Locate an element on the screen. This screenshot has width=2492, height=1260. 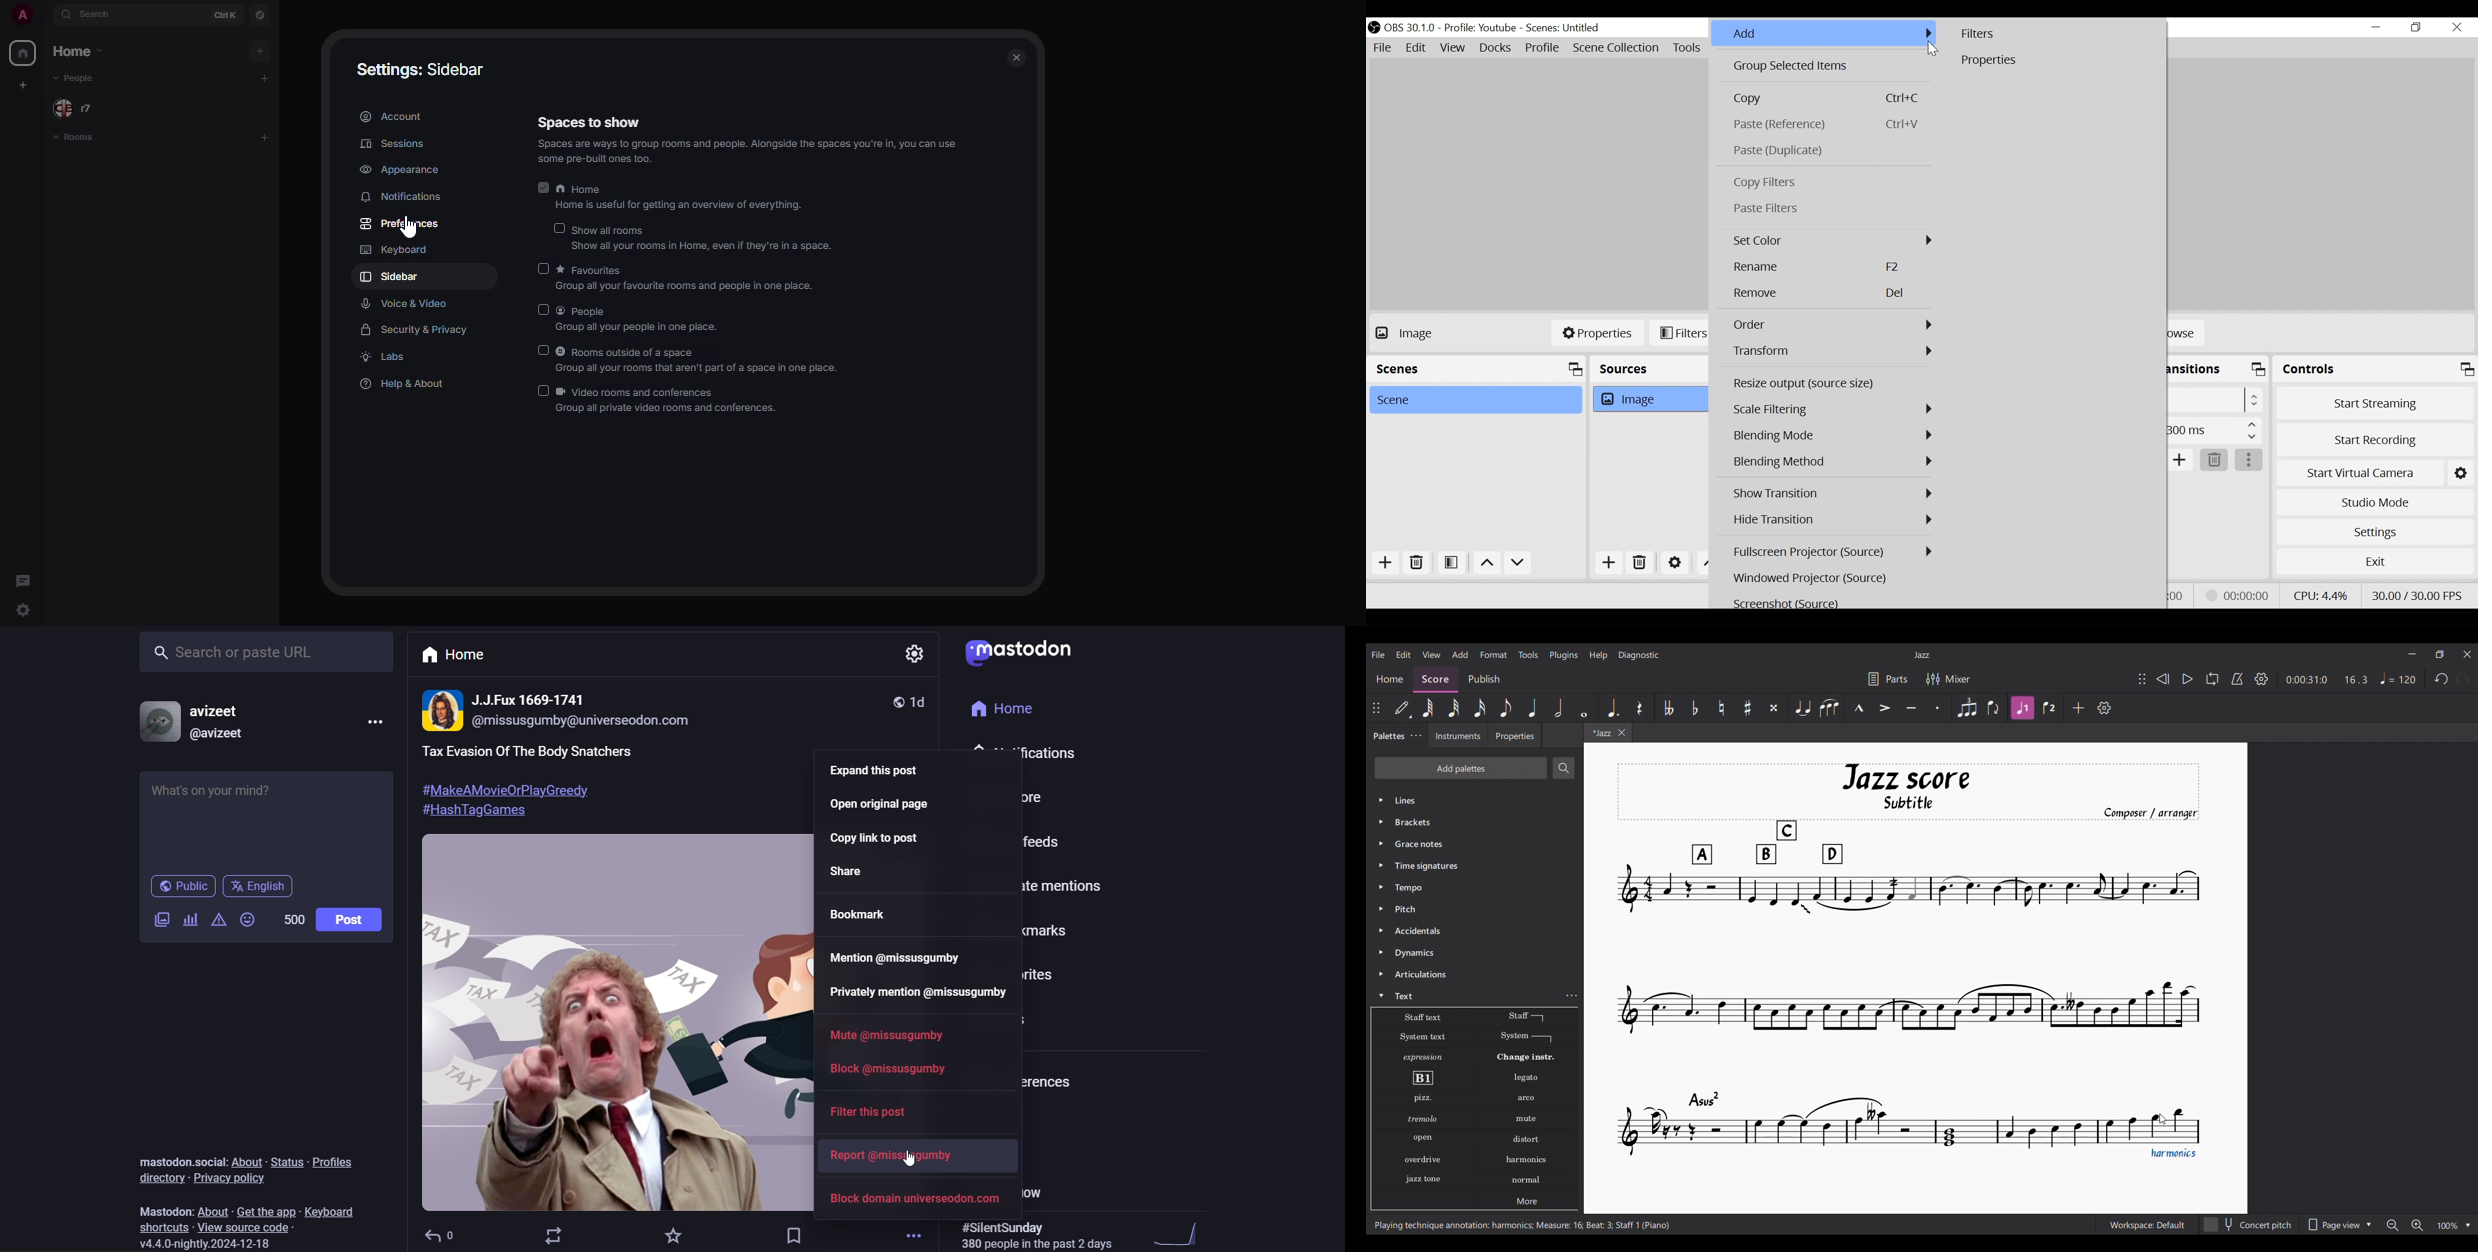
emoji is located at coordinates (248, 920).